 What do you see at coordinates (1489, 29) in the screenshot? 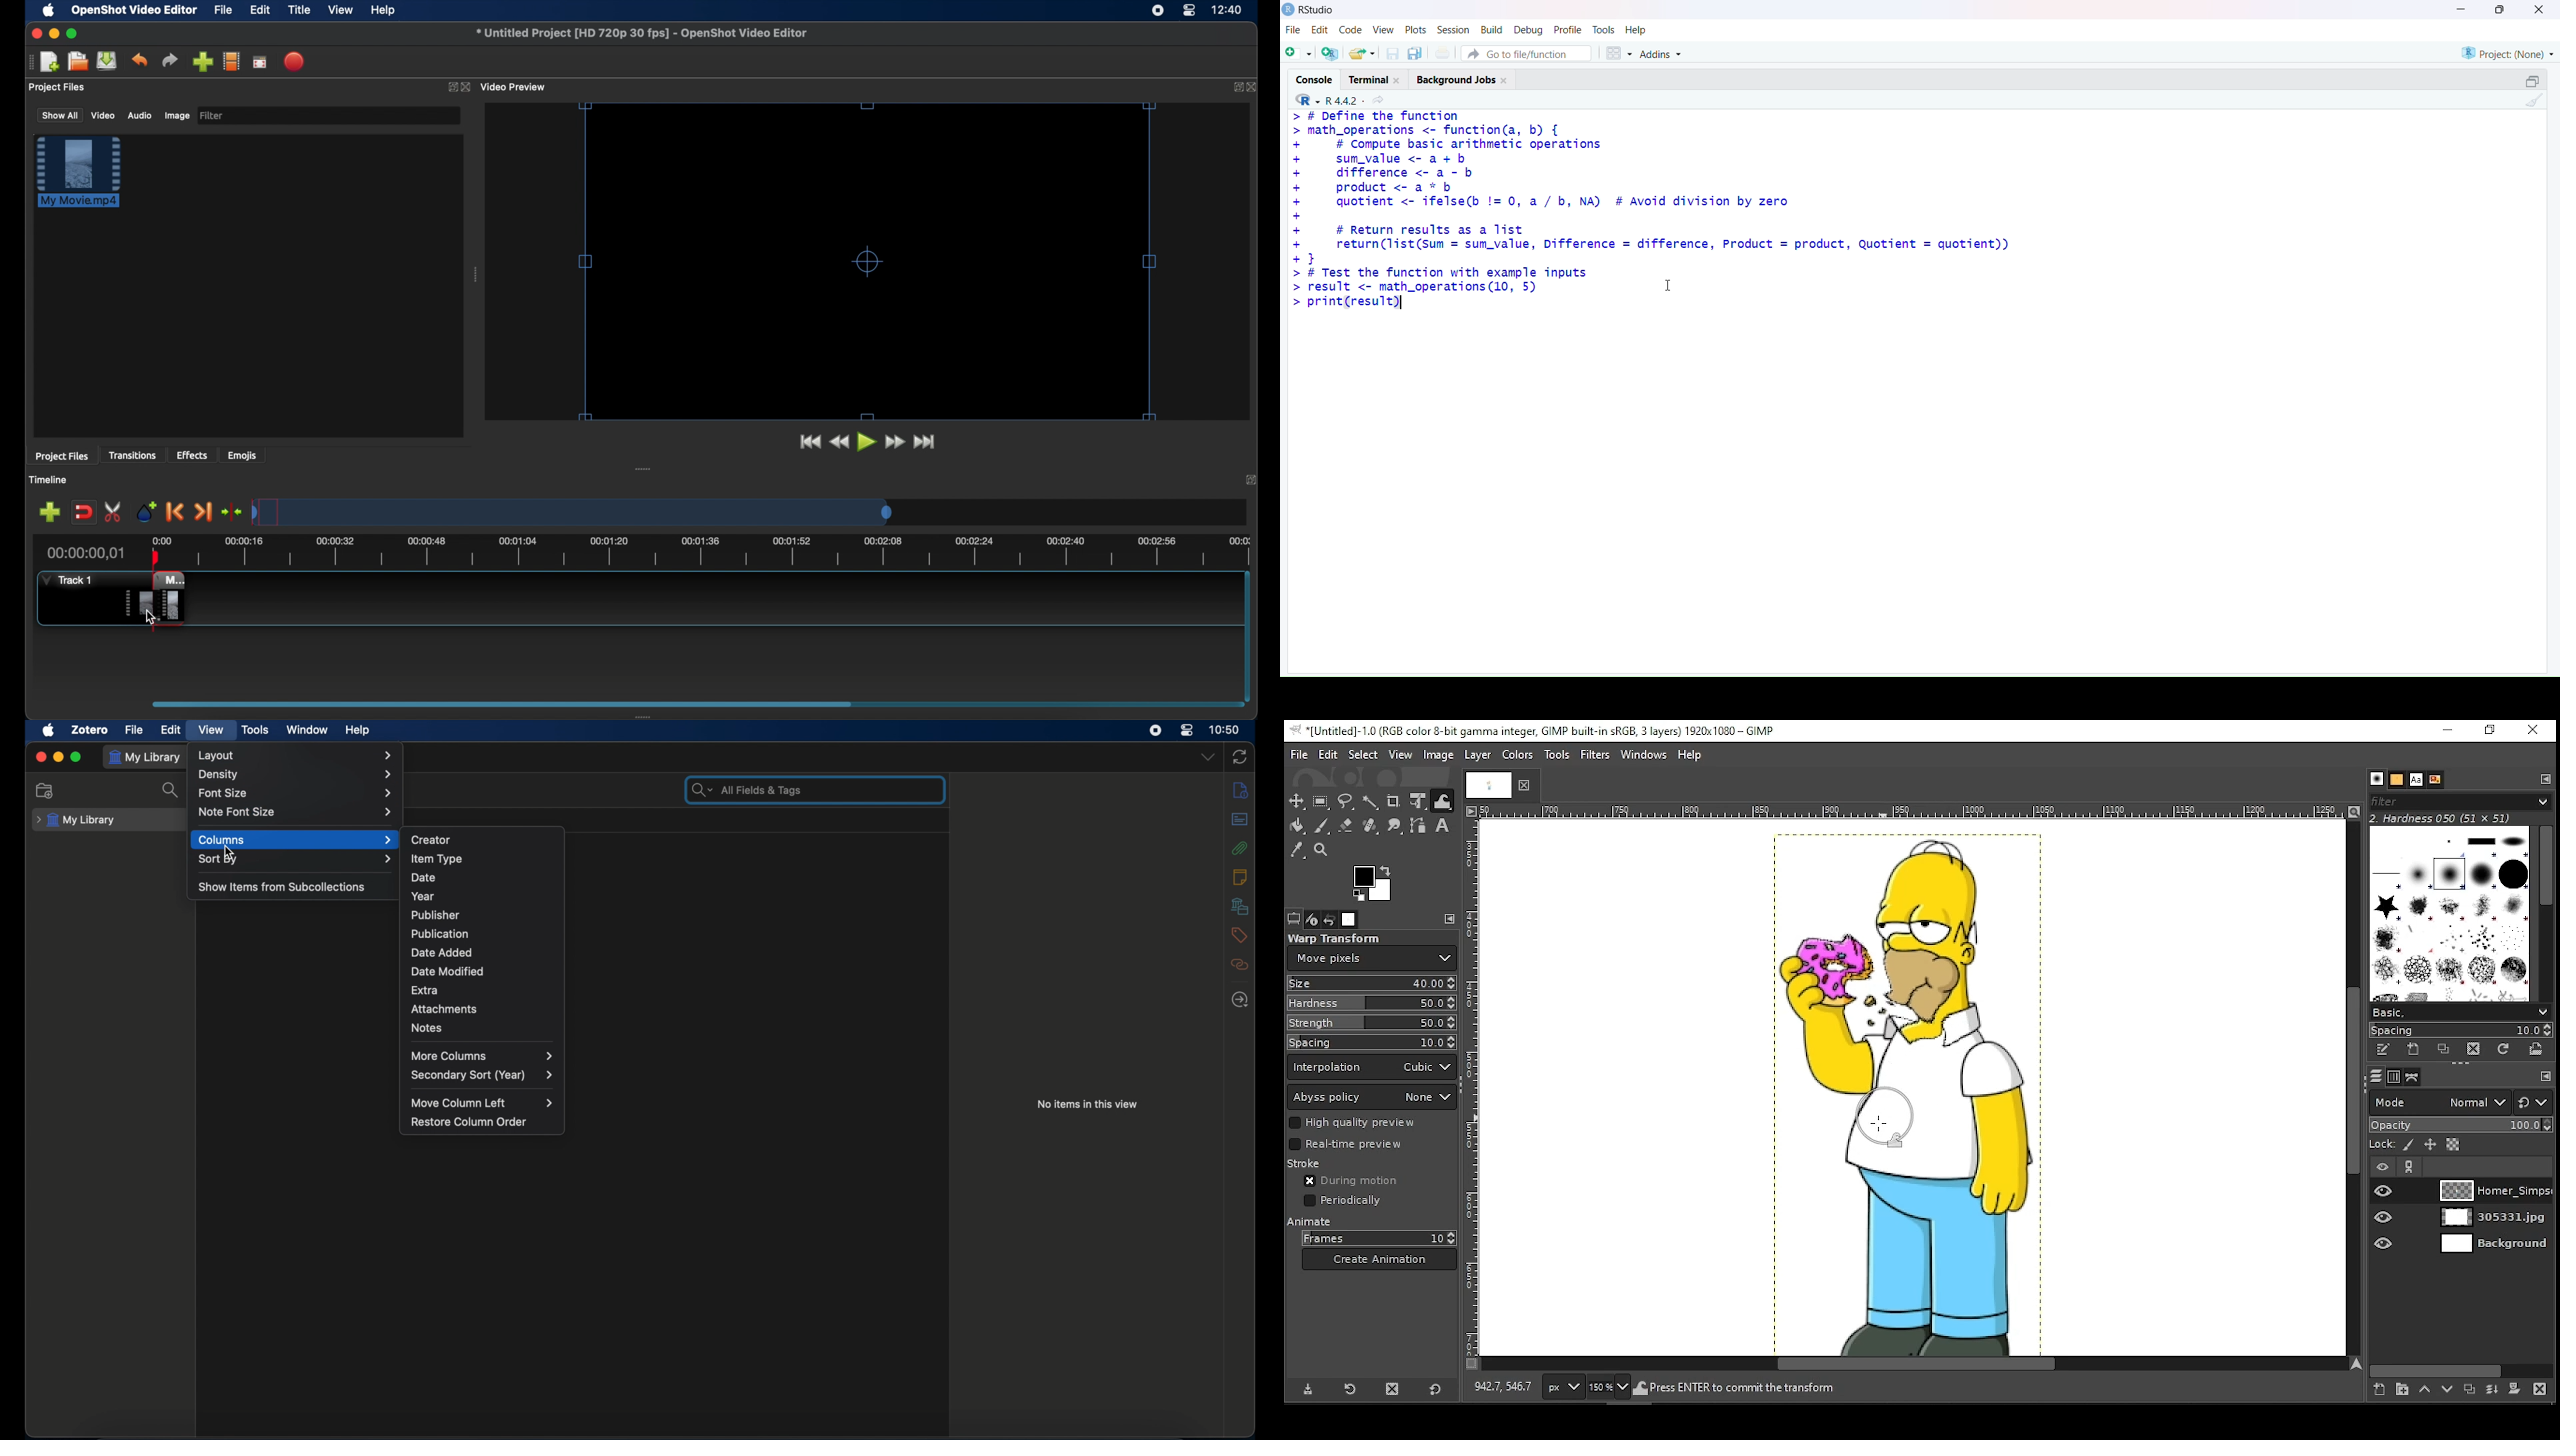
I see `Build` at bounding box center [1489, 29].